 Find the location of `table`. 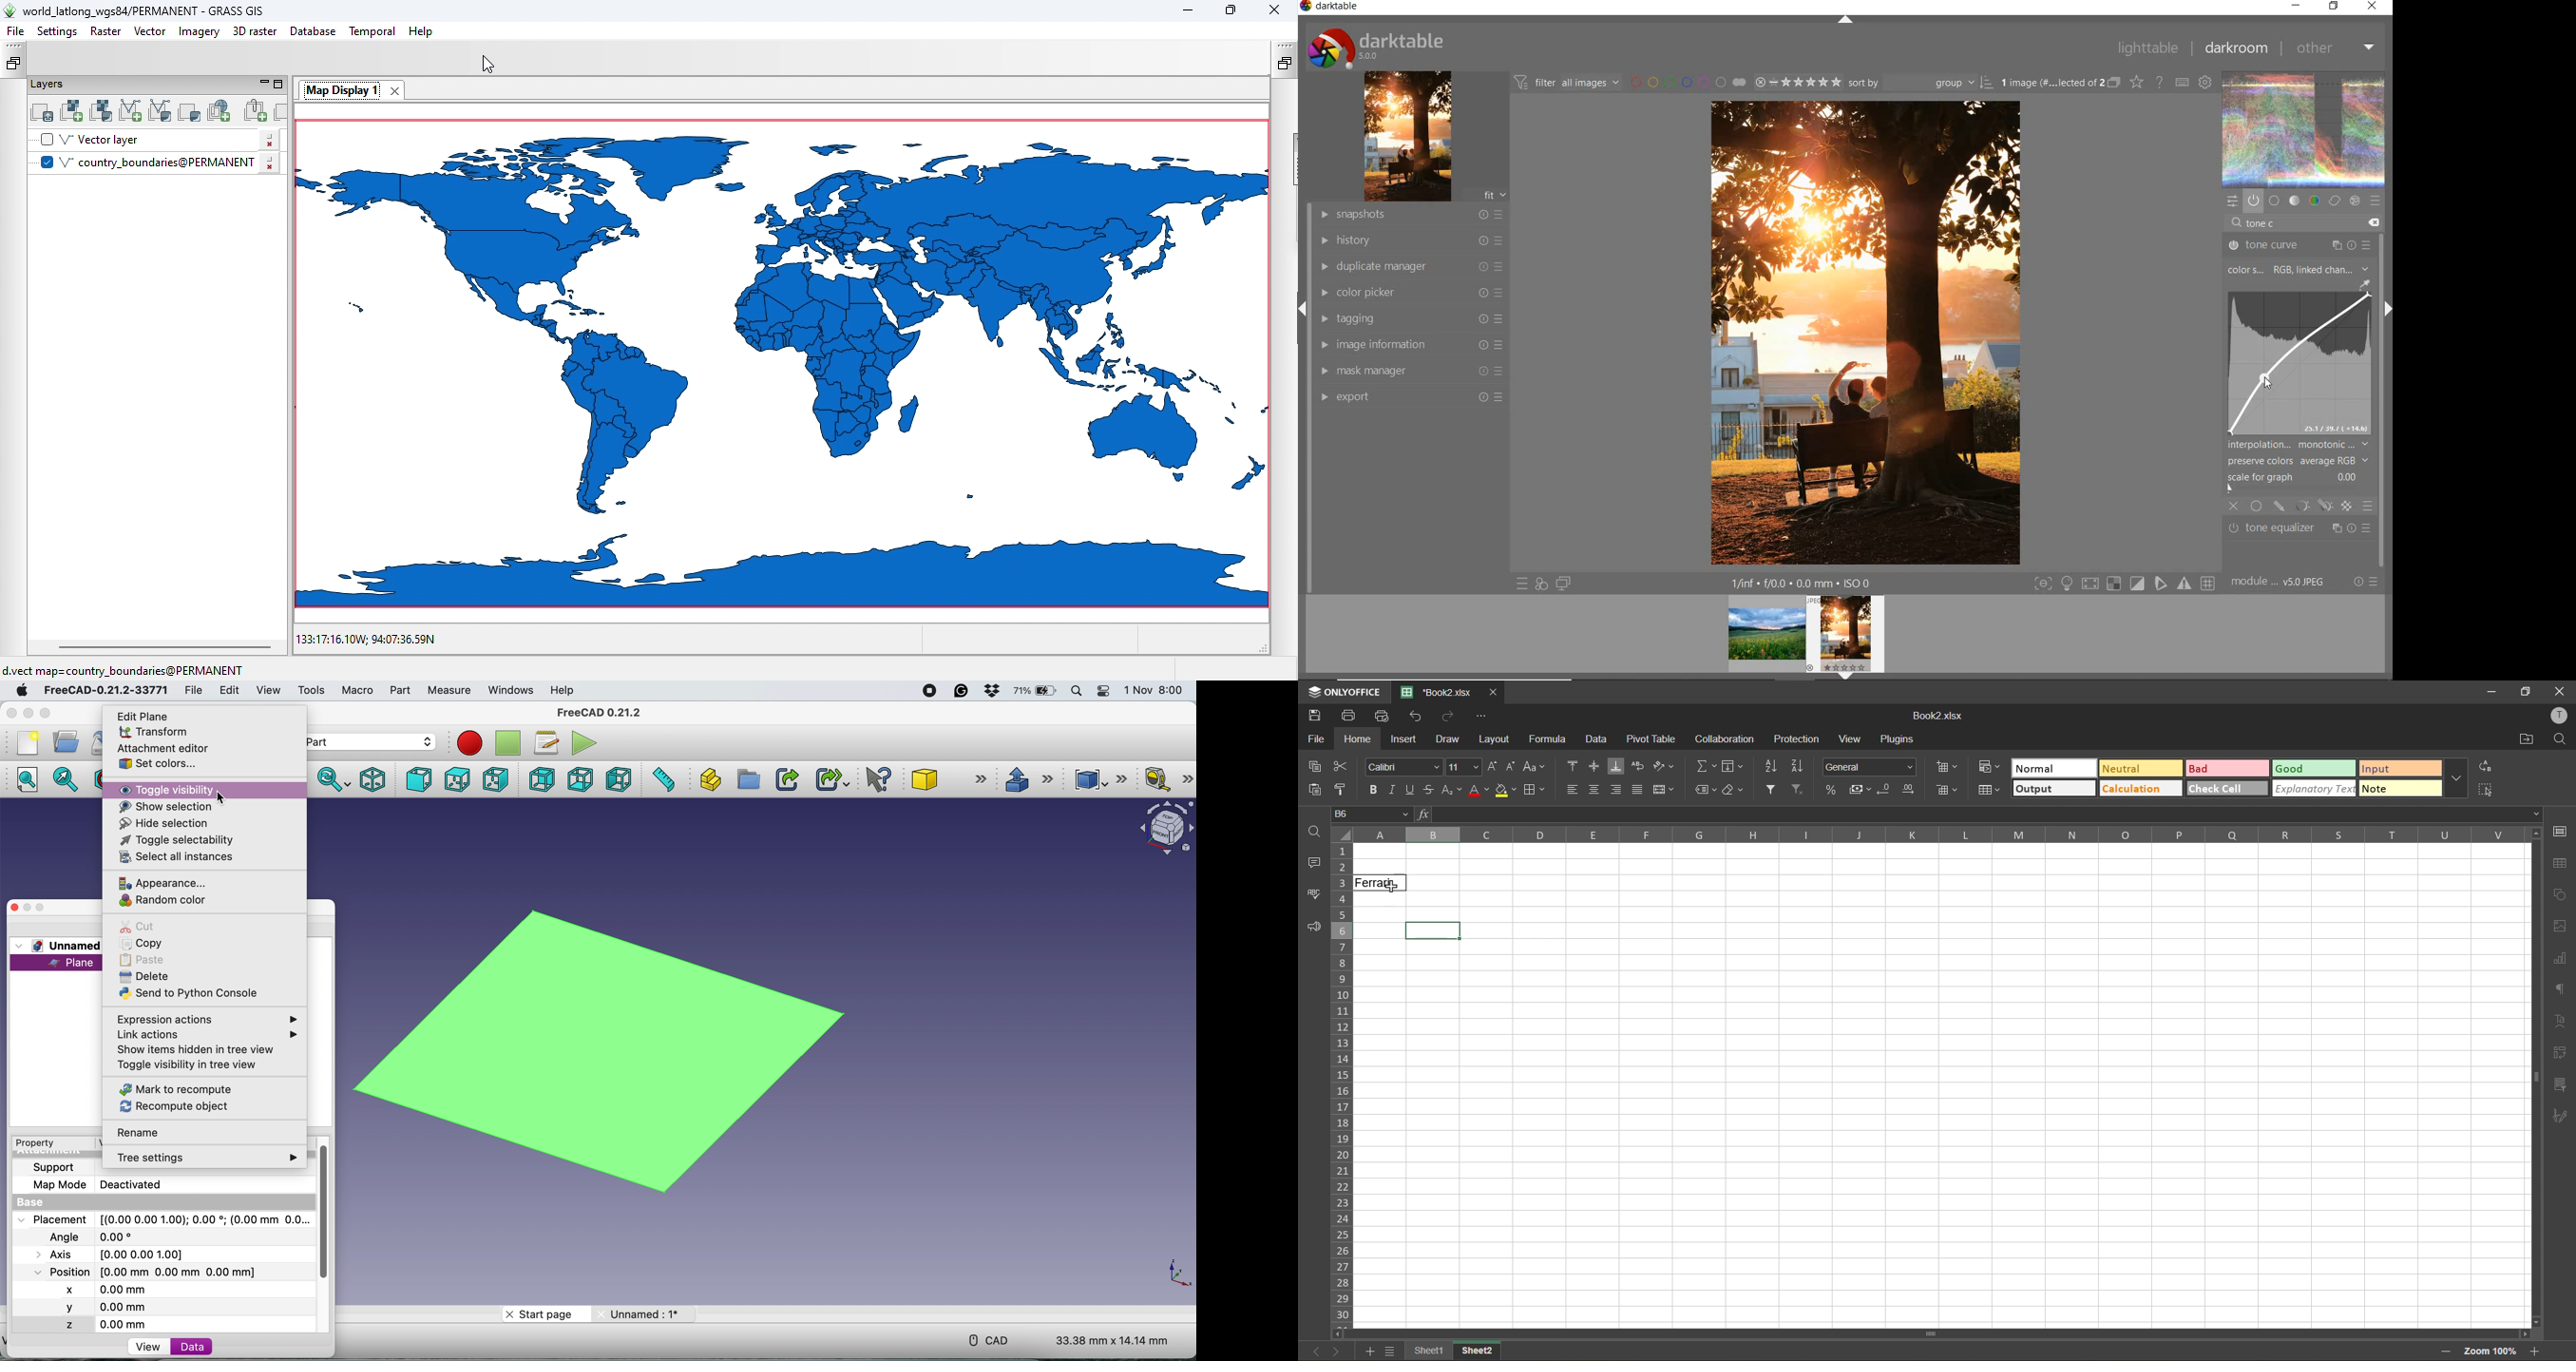

table is located at coordinates (2561, 865).